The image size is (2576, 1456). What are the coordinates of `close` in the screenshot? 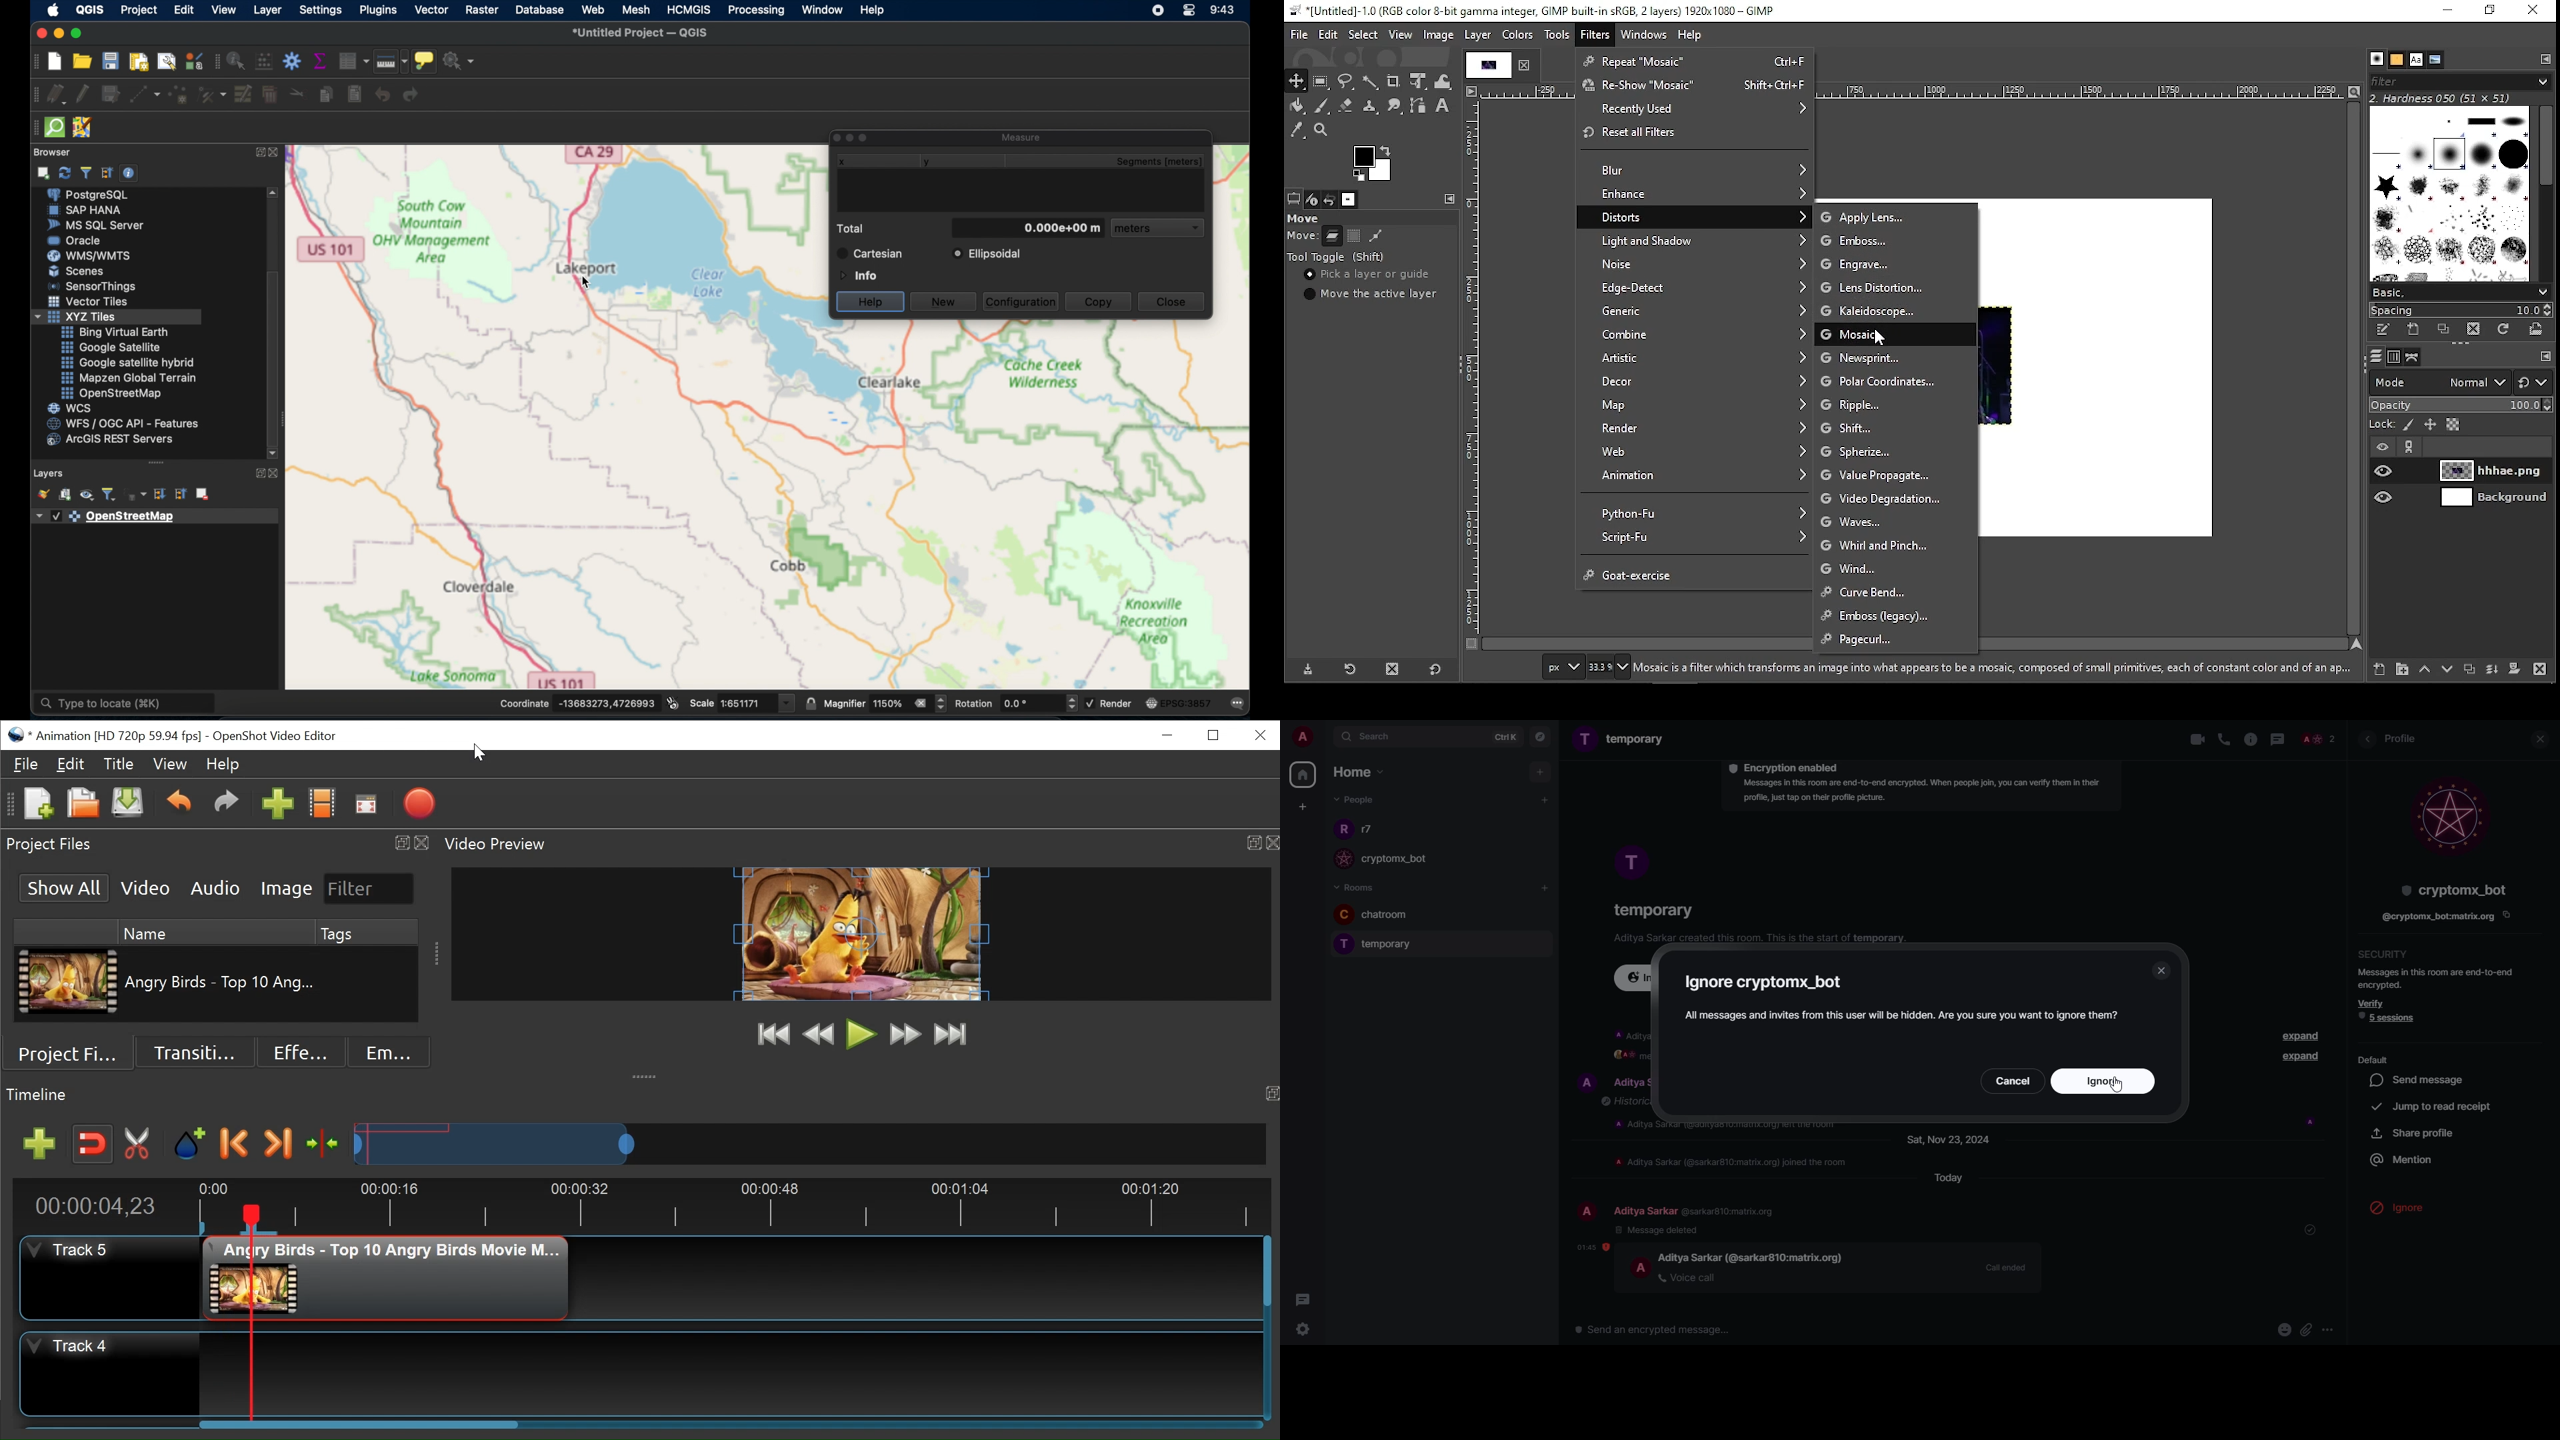 It's located at (2537, 740).